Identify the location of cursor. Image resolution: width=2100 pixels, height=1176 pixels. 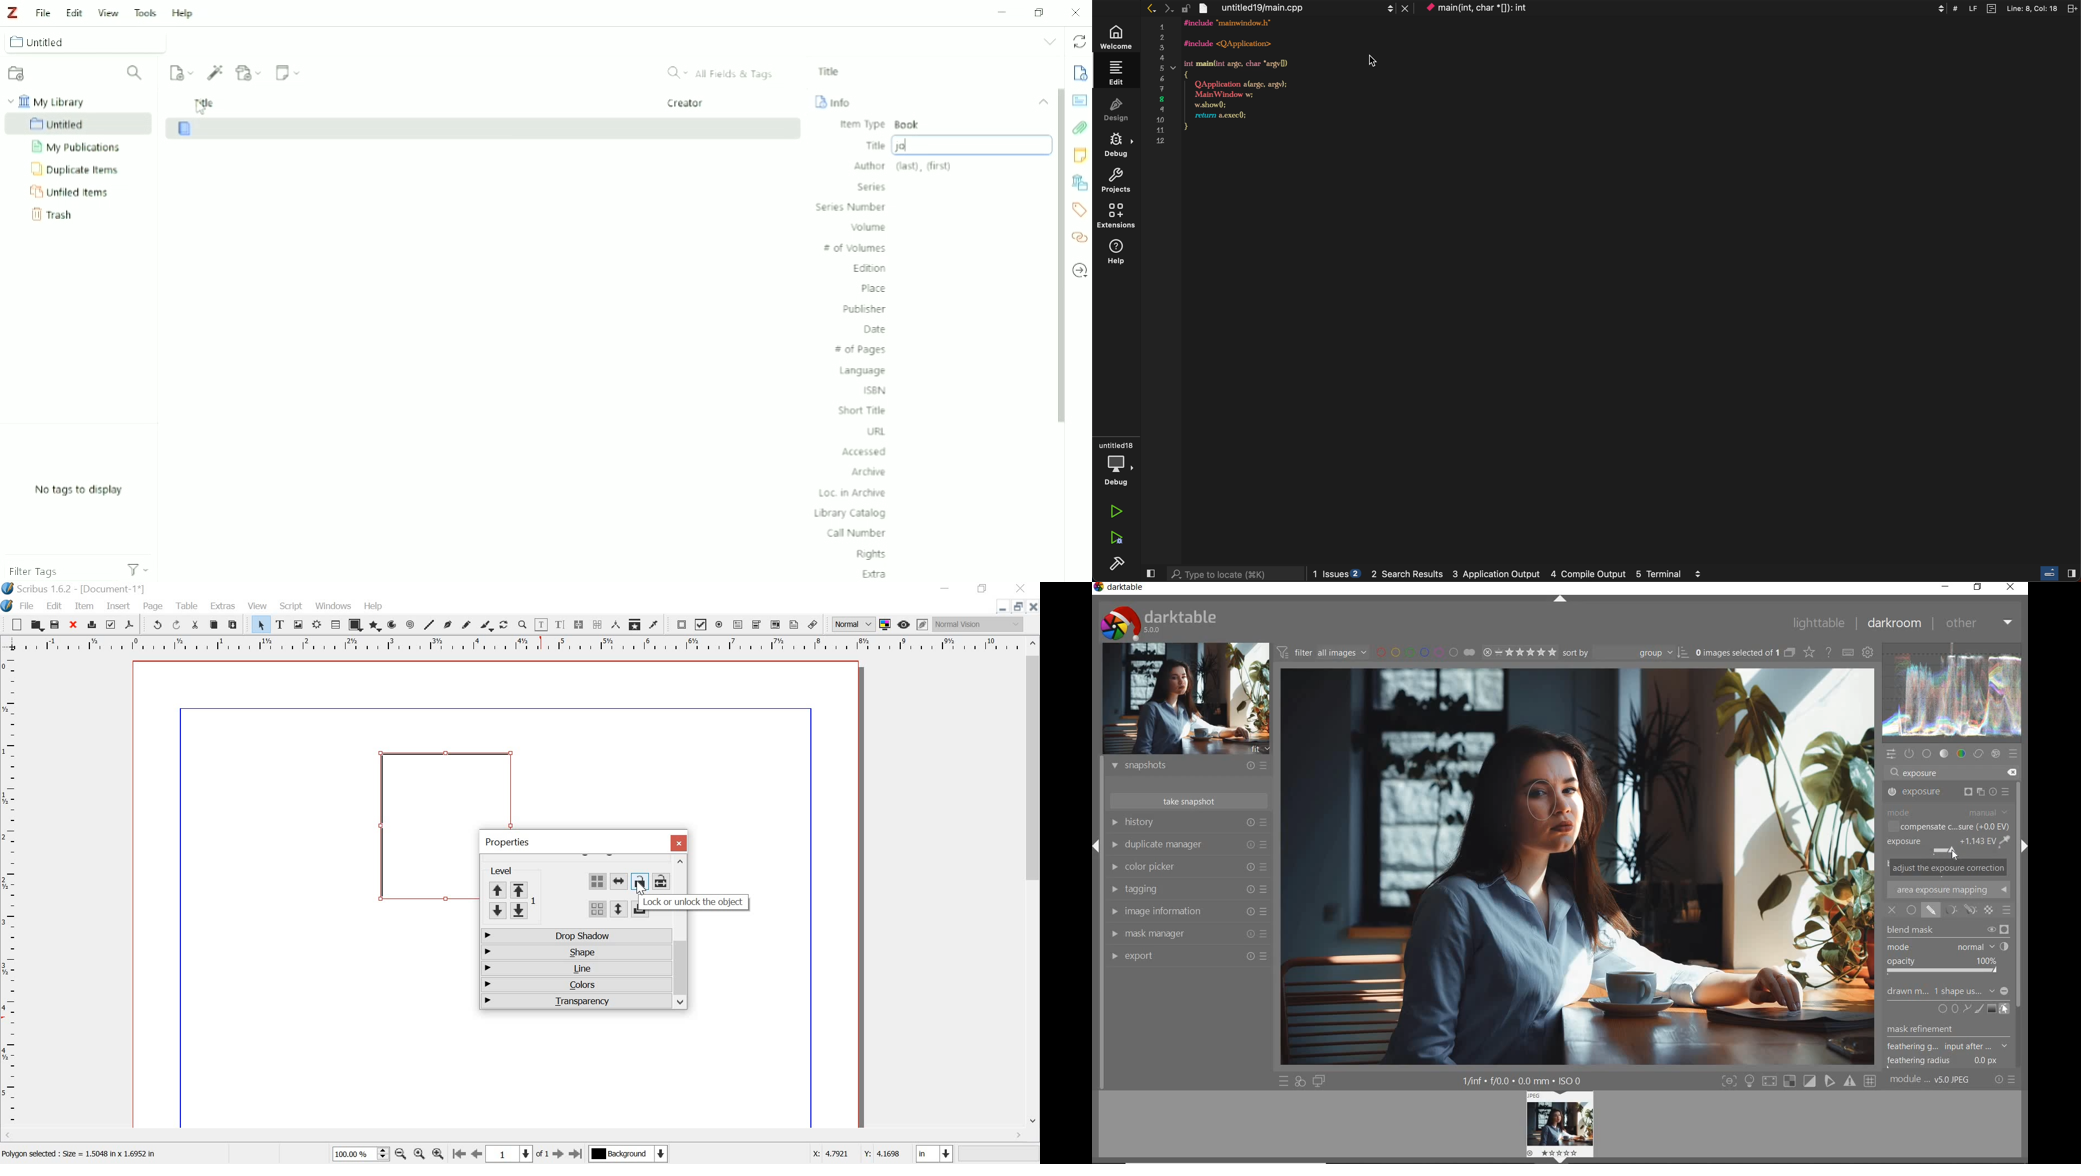
(642, 890).